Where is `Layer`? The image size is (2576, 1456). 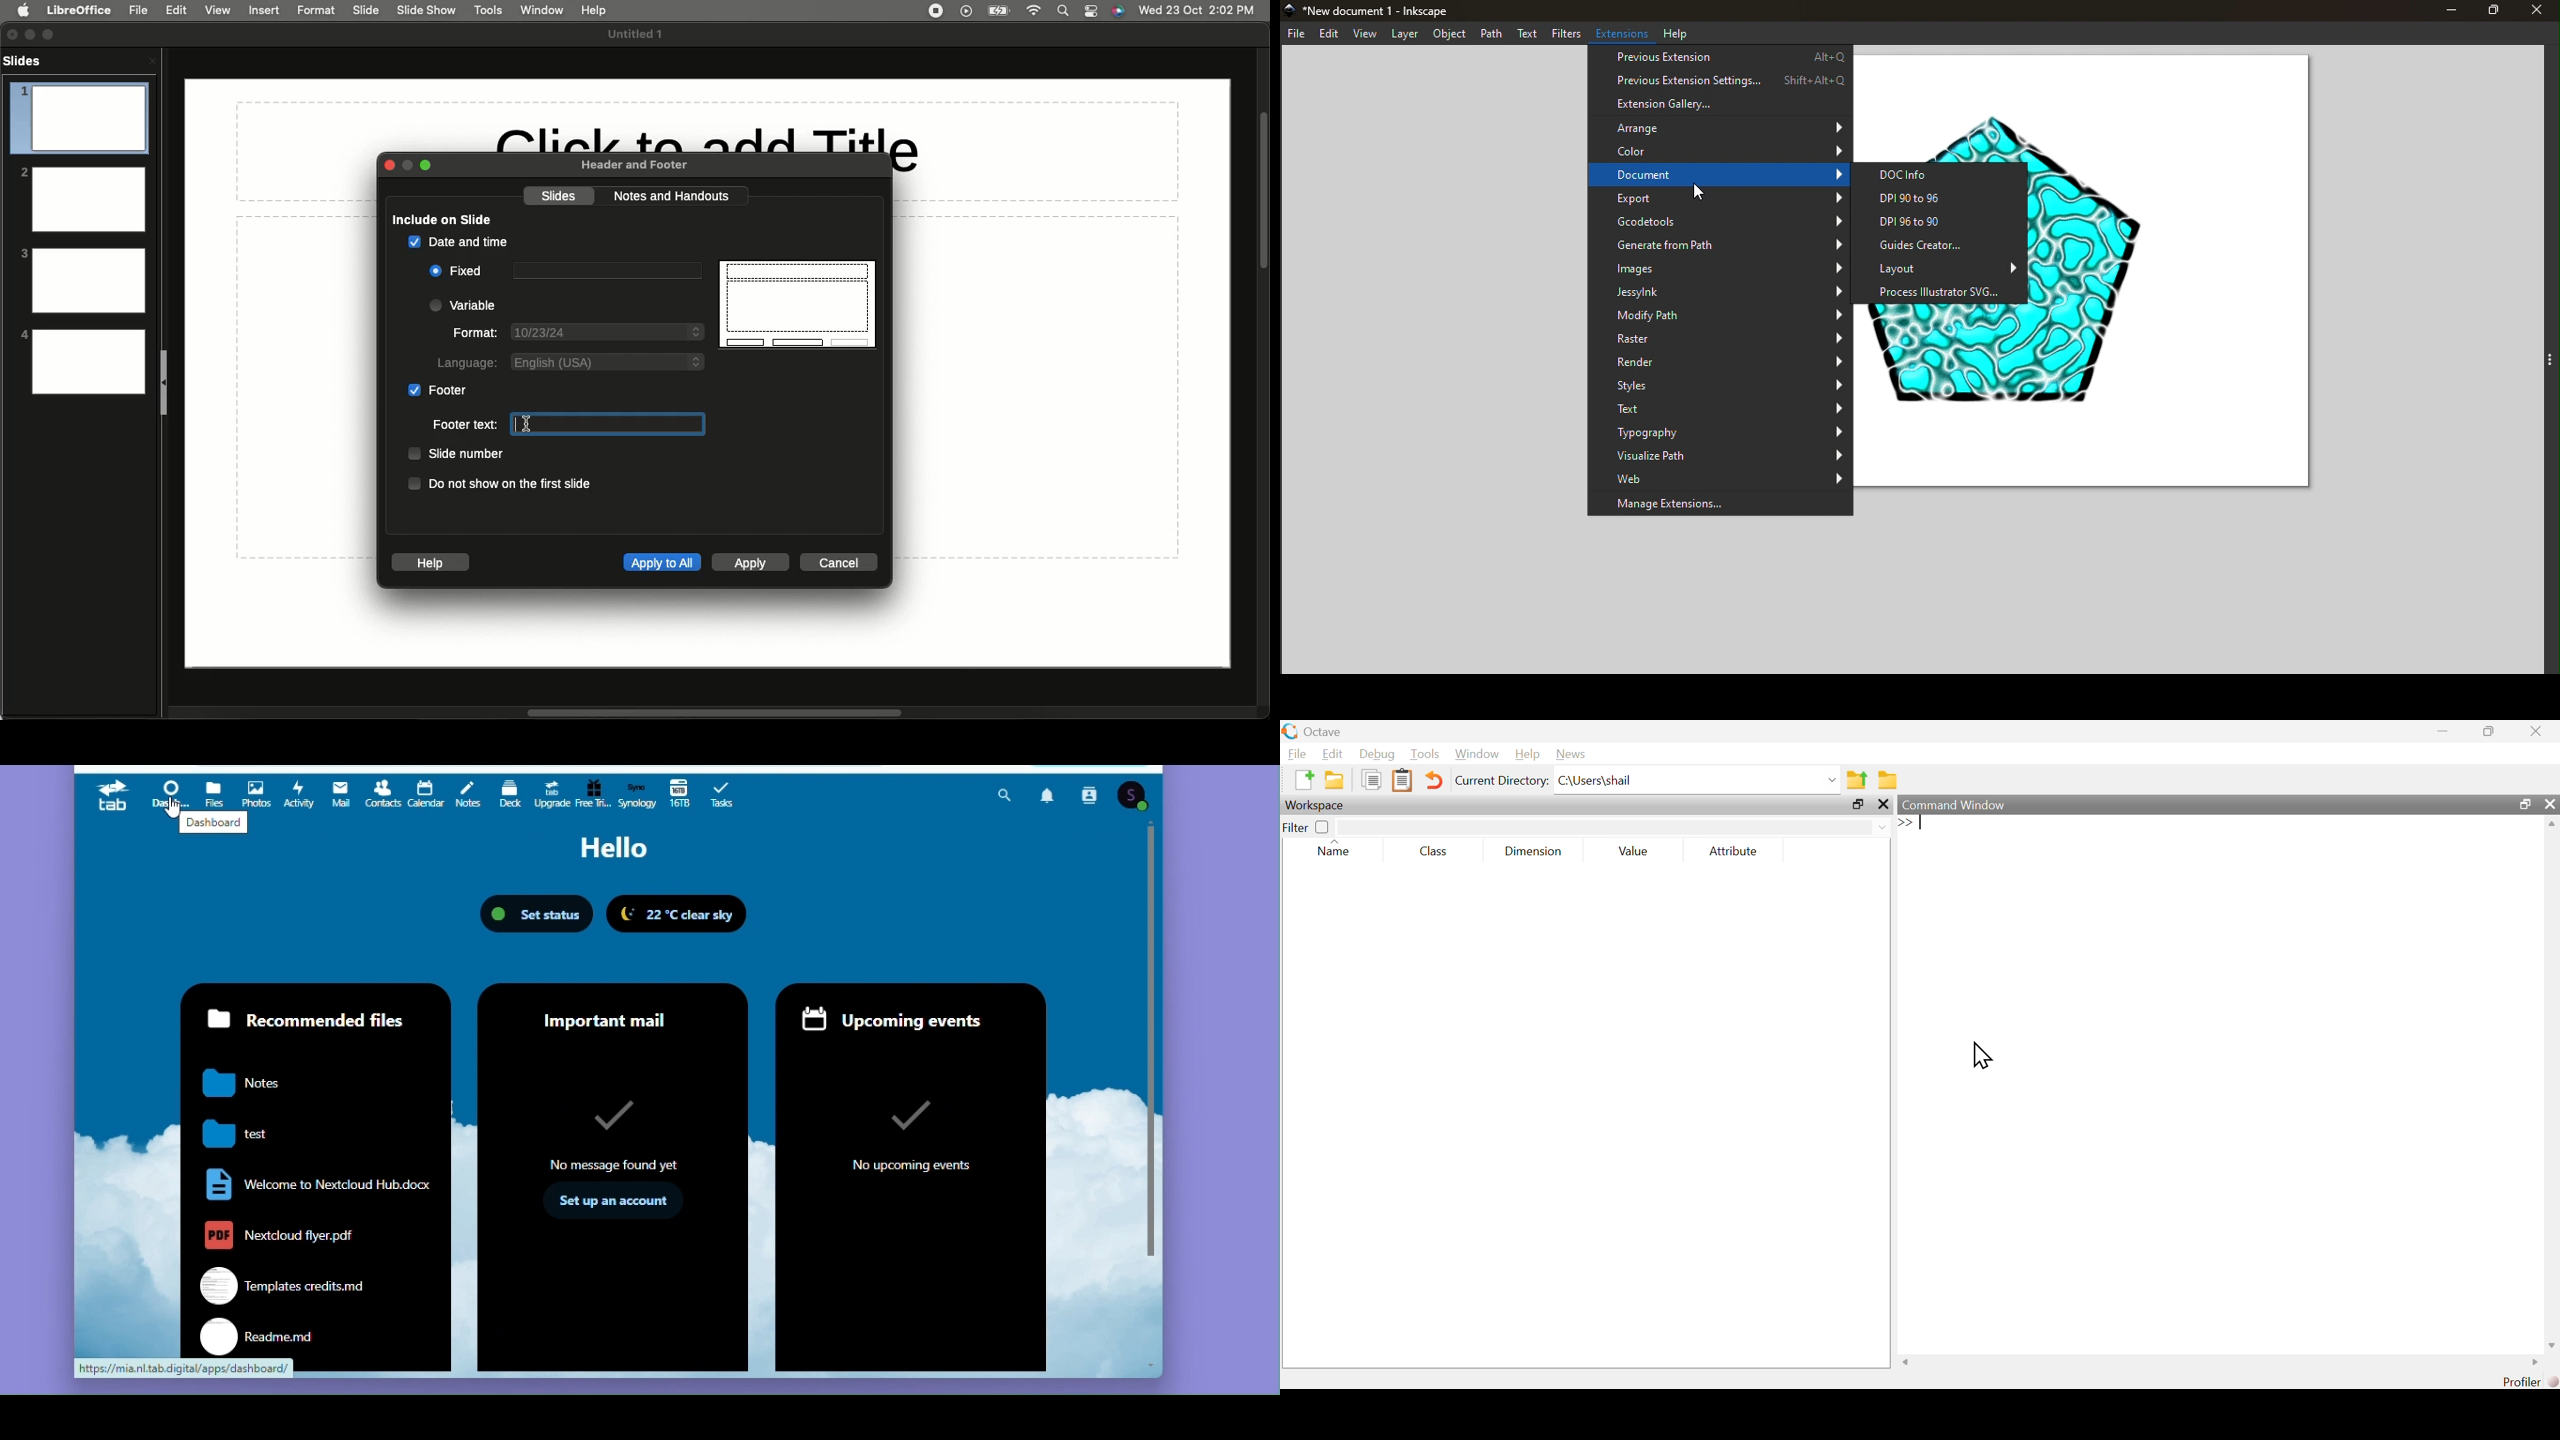
Layer is located at coordinates (1407, 34).